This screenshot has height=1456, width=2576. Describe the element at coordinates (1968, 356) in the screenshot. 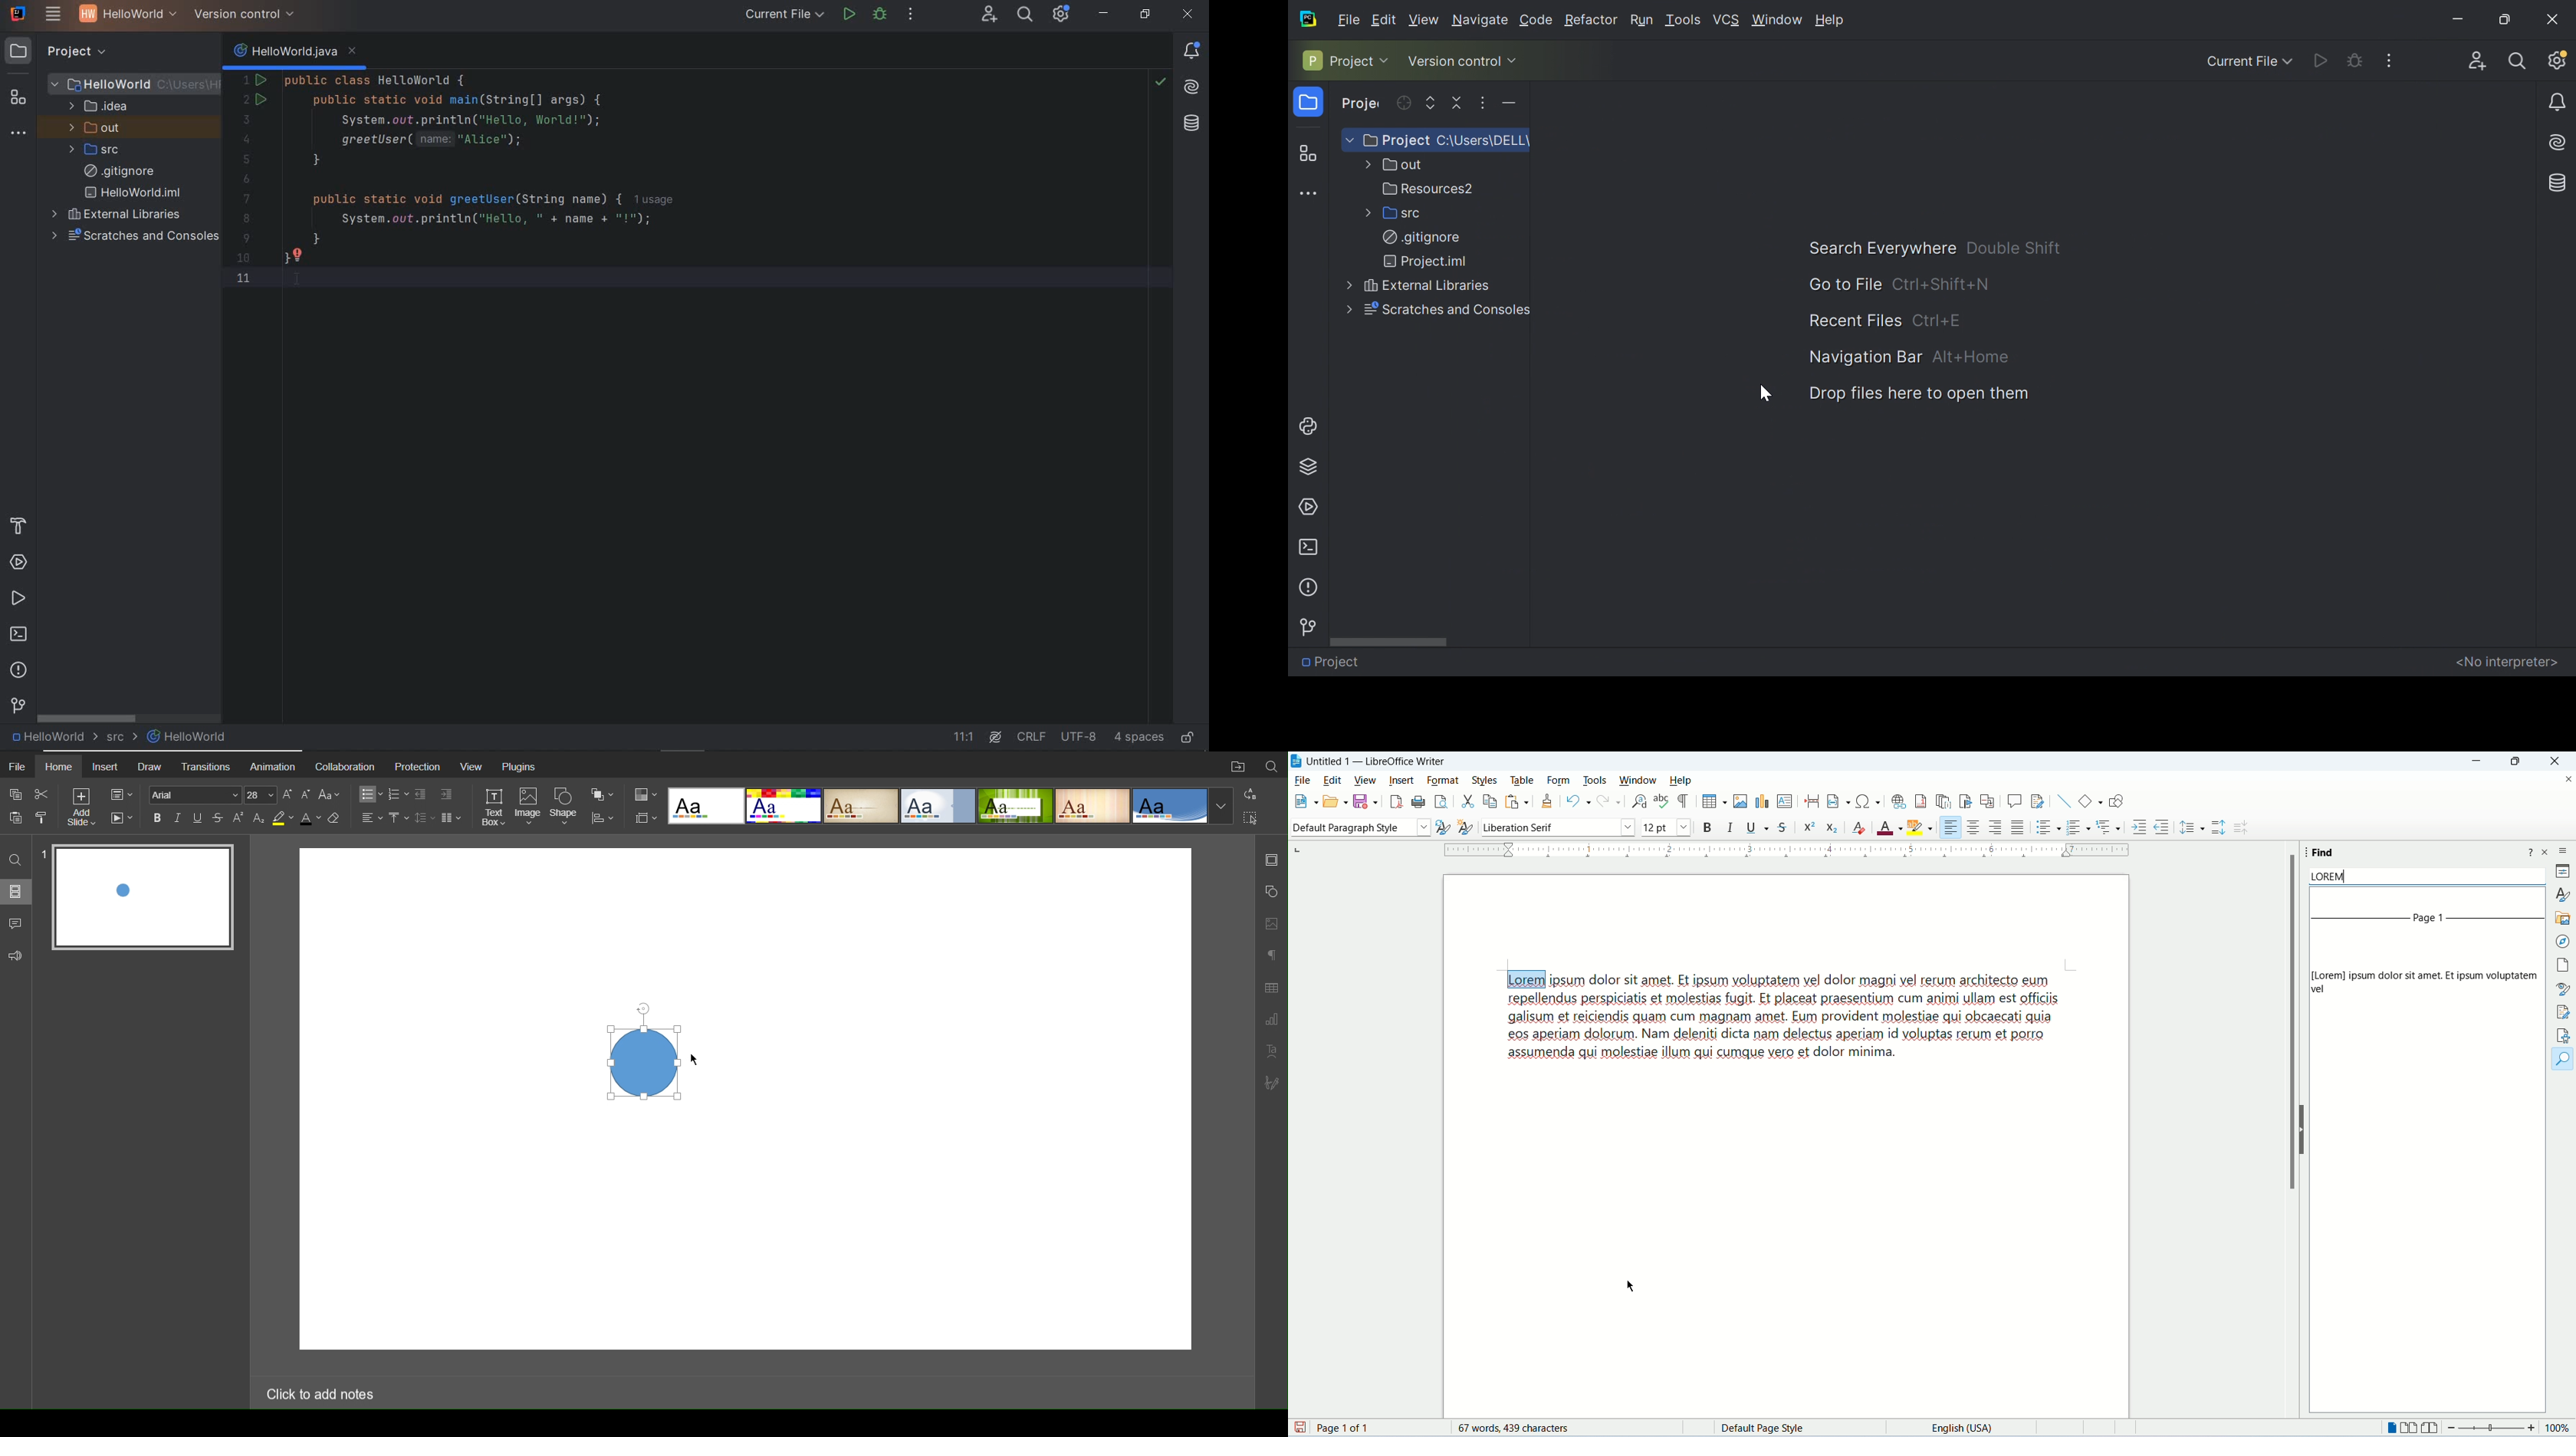

I see `ALT+Home` at that location.